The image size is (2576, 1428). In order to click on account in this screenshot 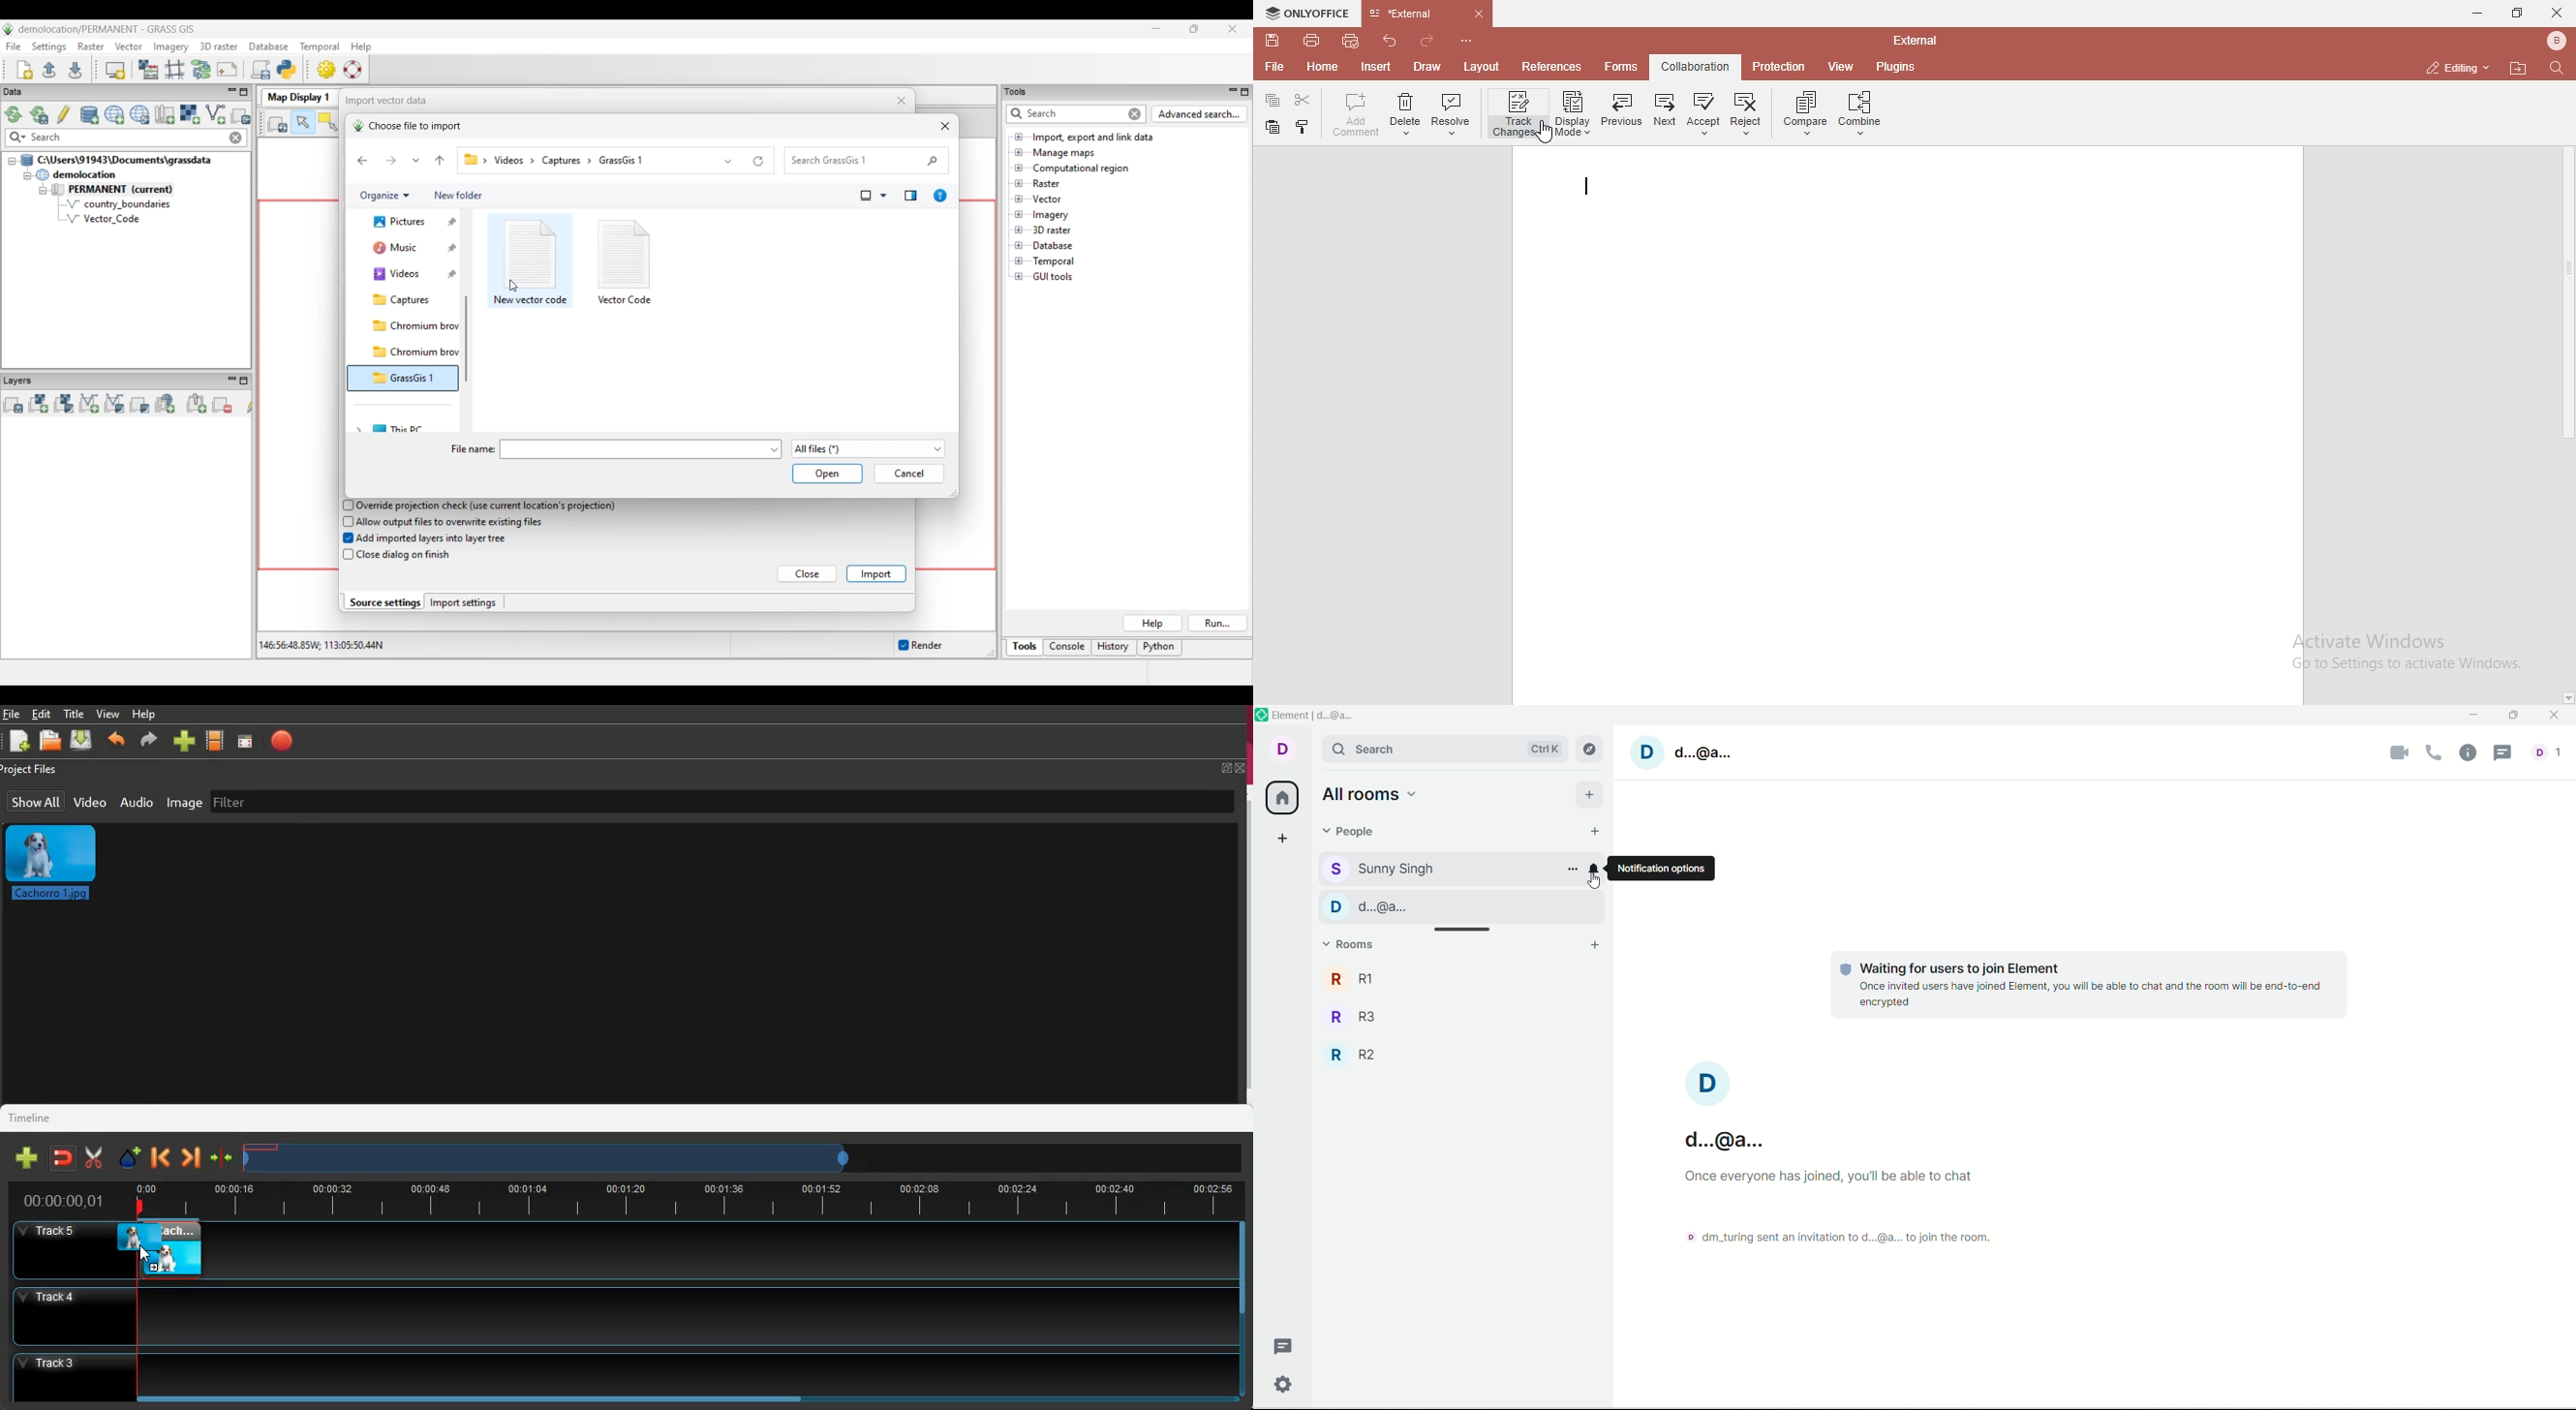, I will do `click(1280, 750)`.